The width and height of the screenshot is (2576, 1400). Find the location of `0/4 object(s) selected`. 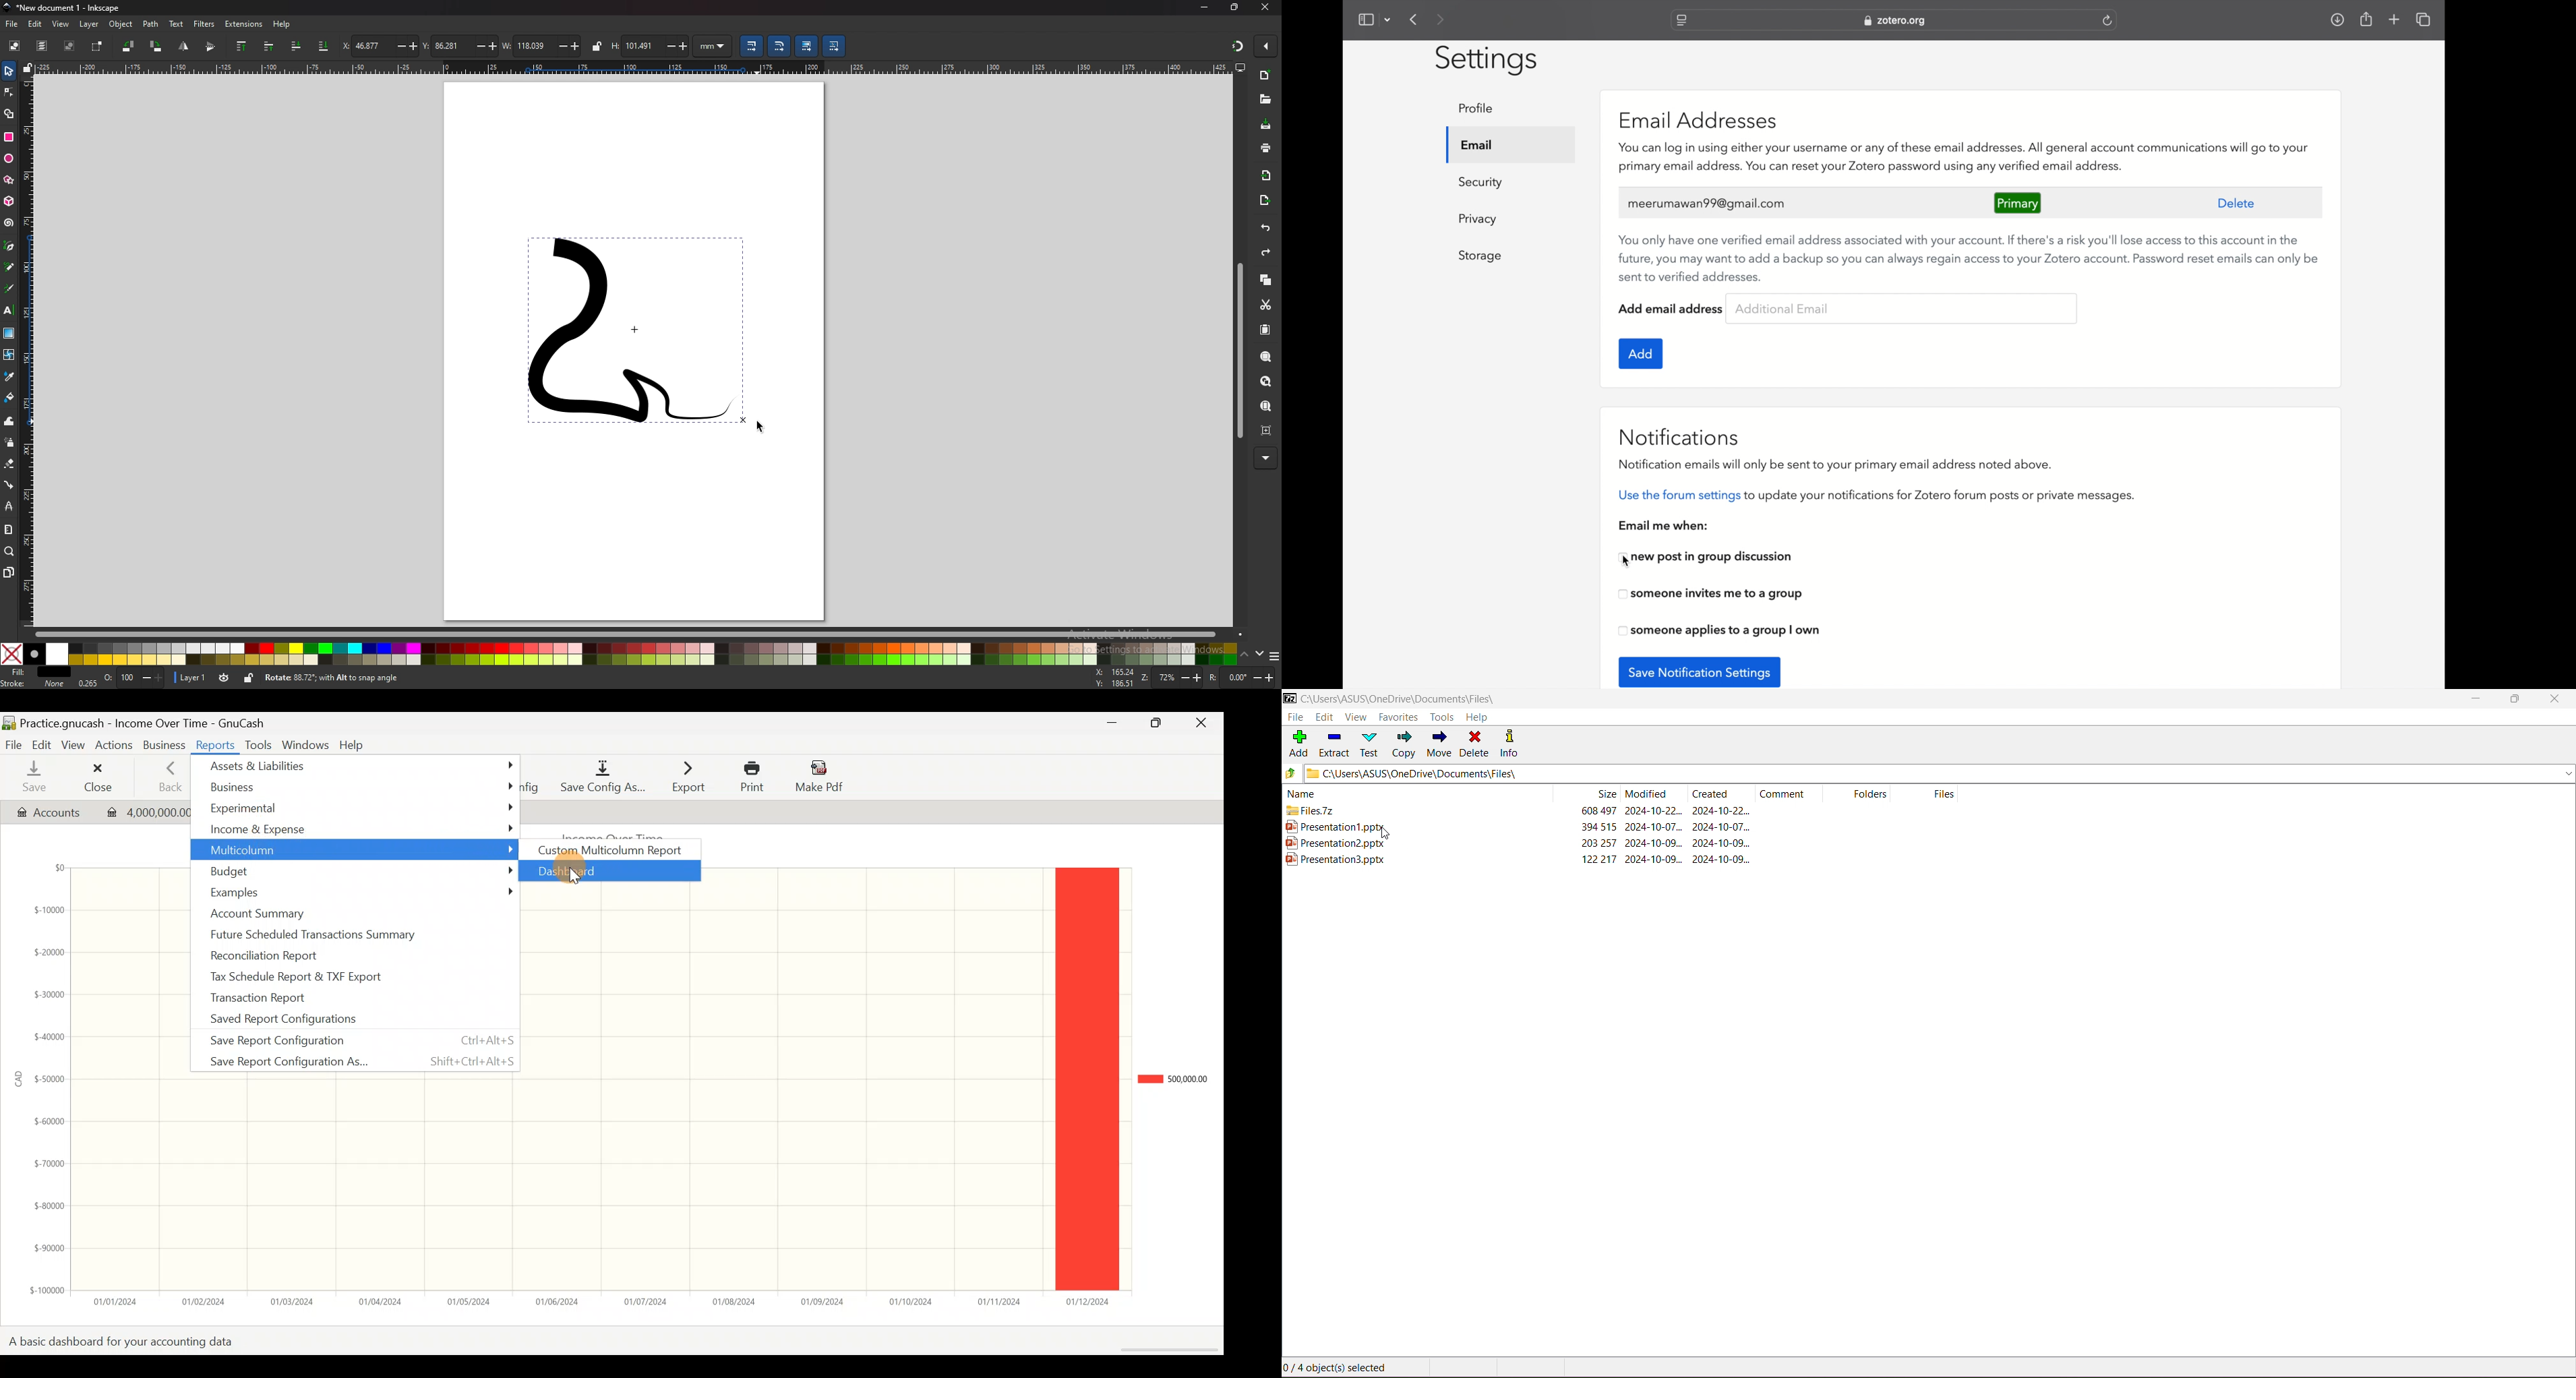

0/4 object(s) selected is located at coordinates (1338, 1367).